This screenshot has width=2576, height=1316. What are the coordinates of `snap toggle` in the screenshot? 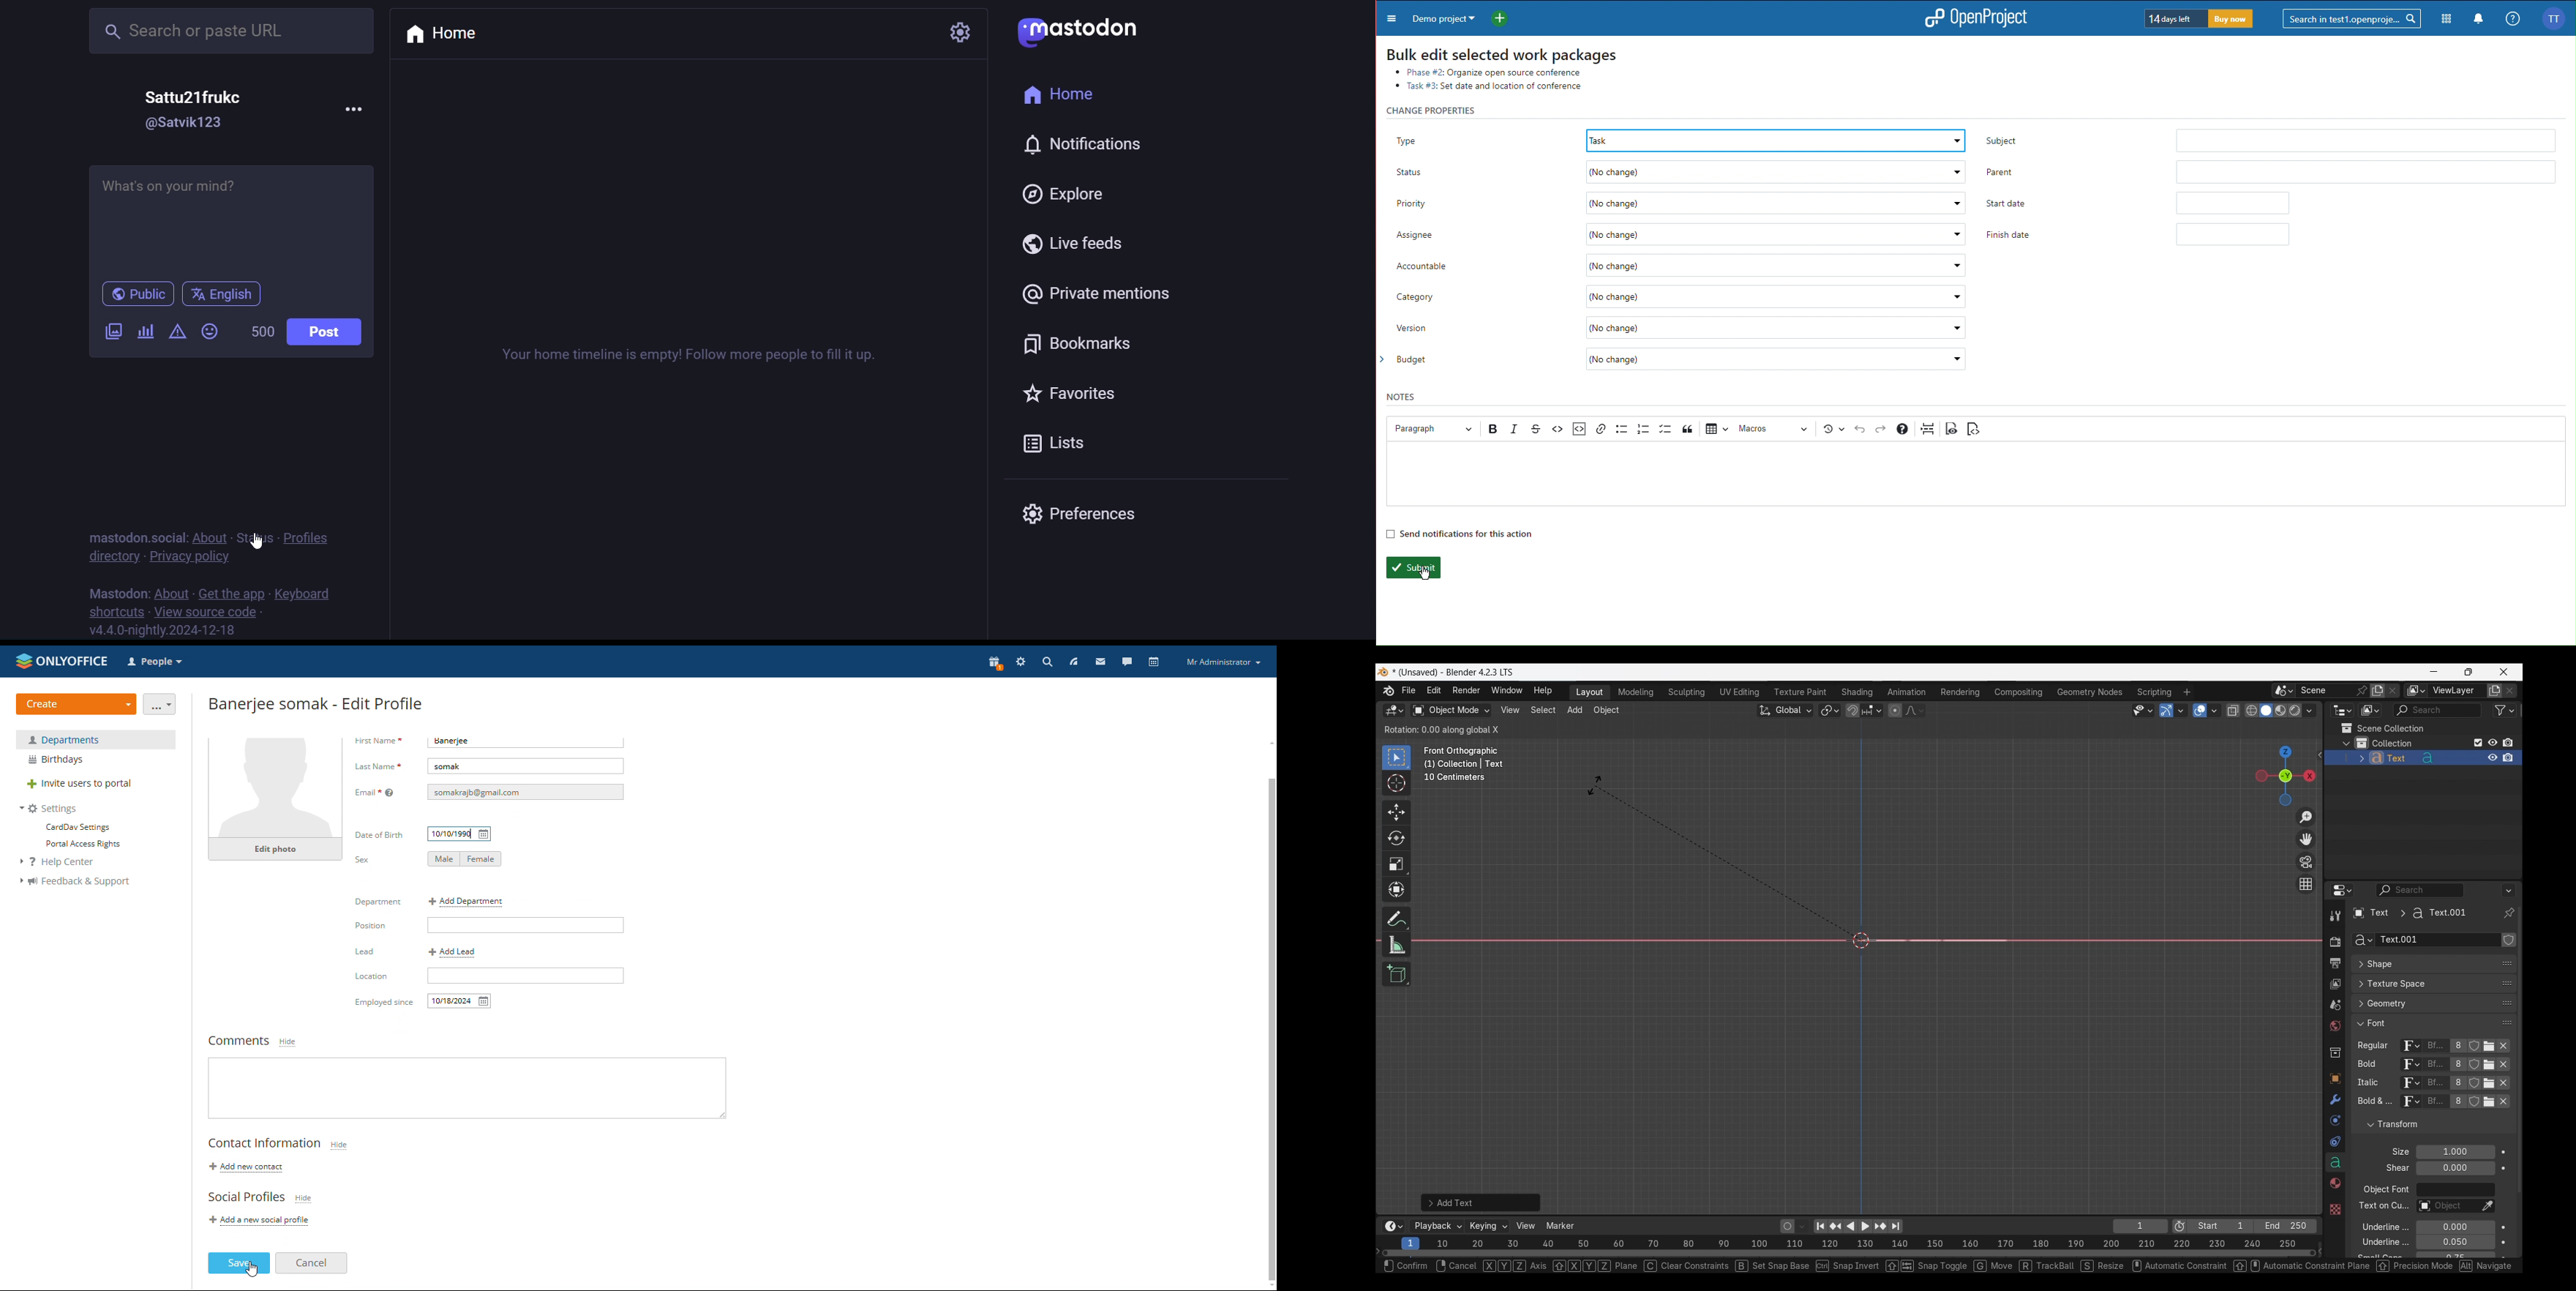 It's located at (1926, 1267).